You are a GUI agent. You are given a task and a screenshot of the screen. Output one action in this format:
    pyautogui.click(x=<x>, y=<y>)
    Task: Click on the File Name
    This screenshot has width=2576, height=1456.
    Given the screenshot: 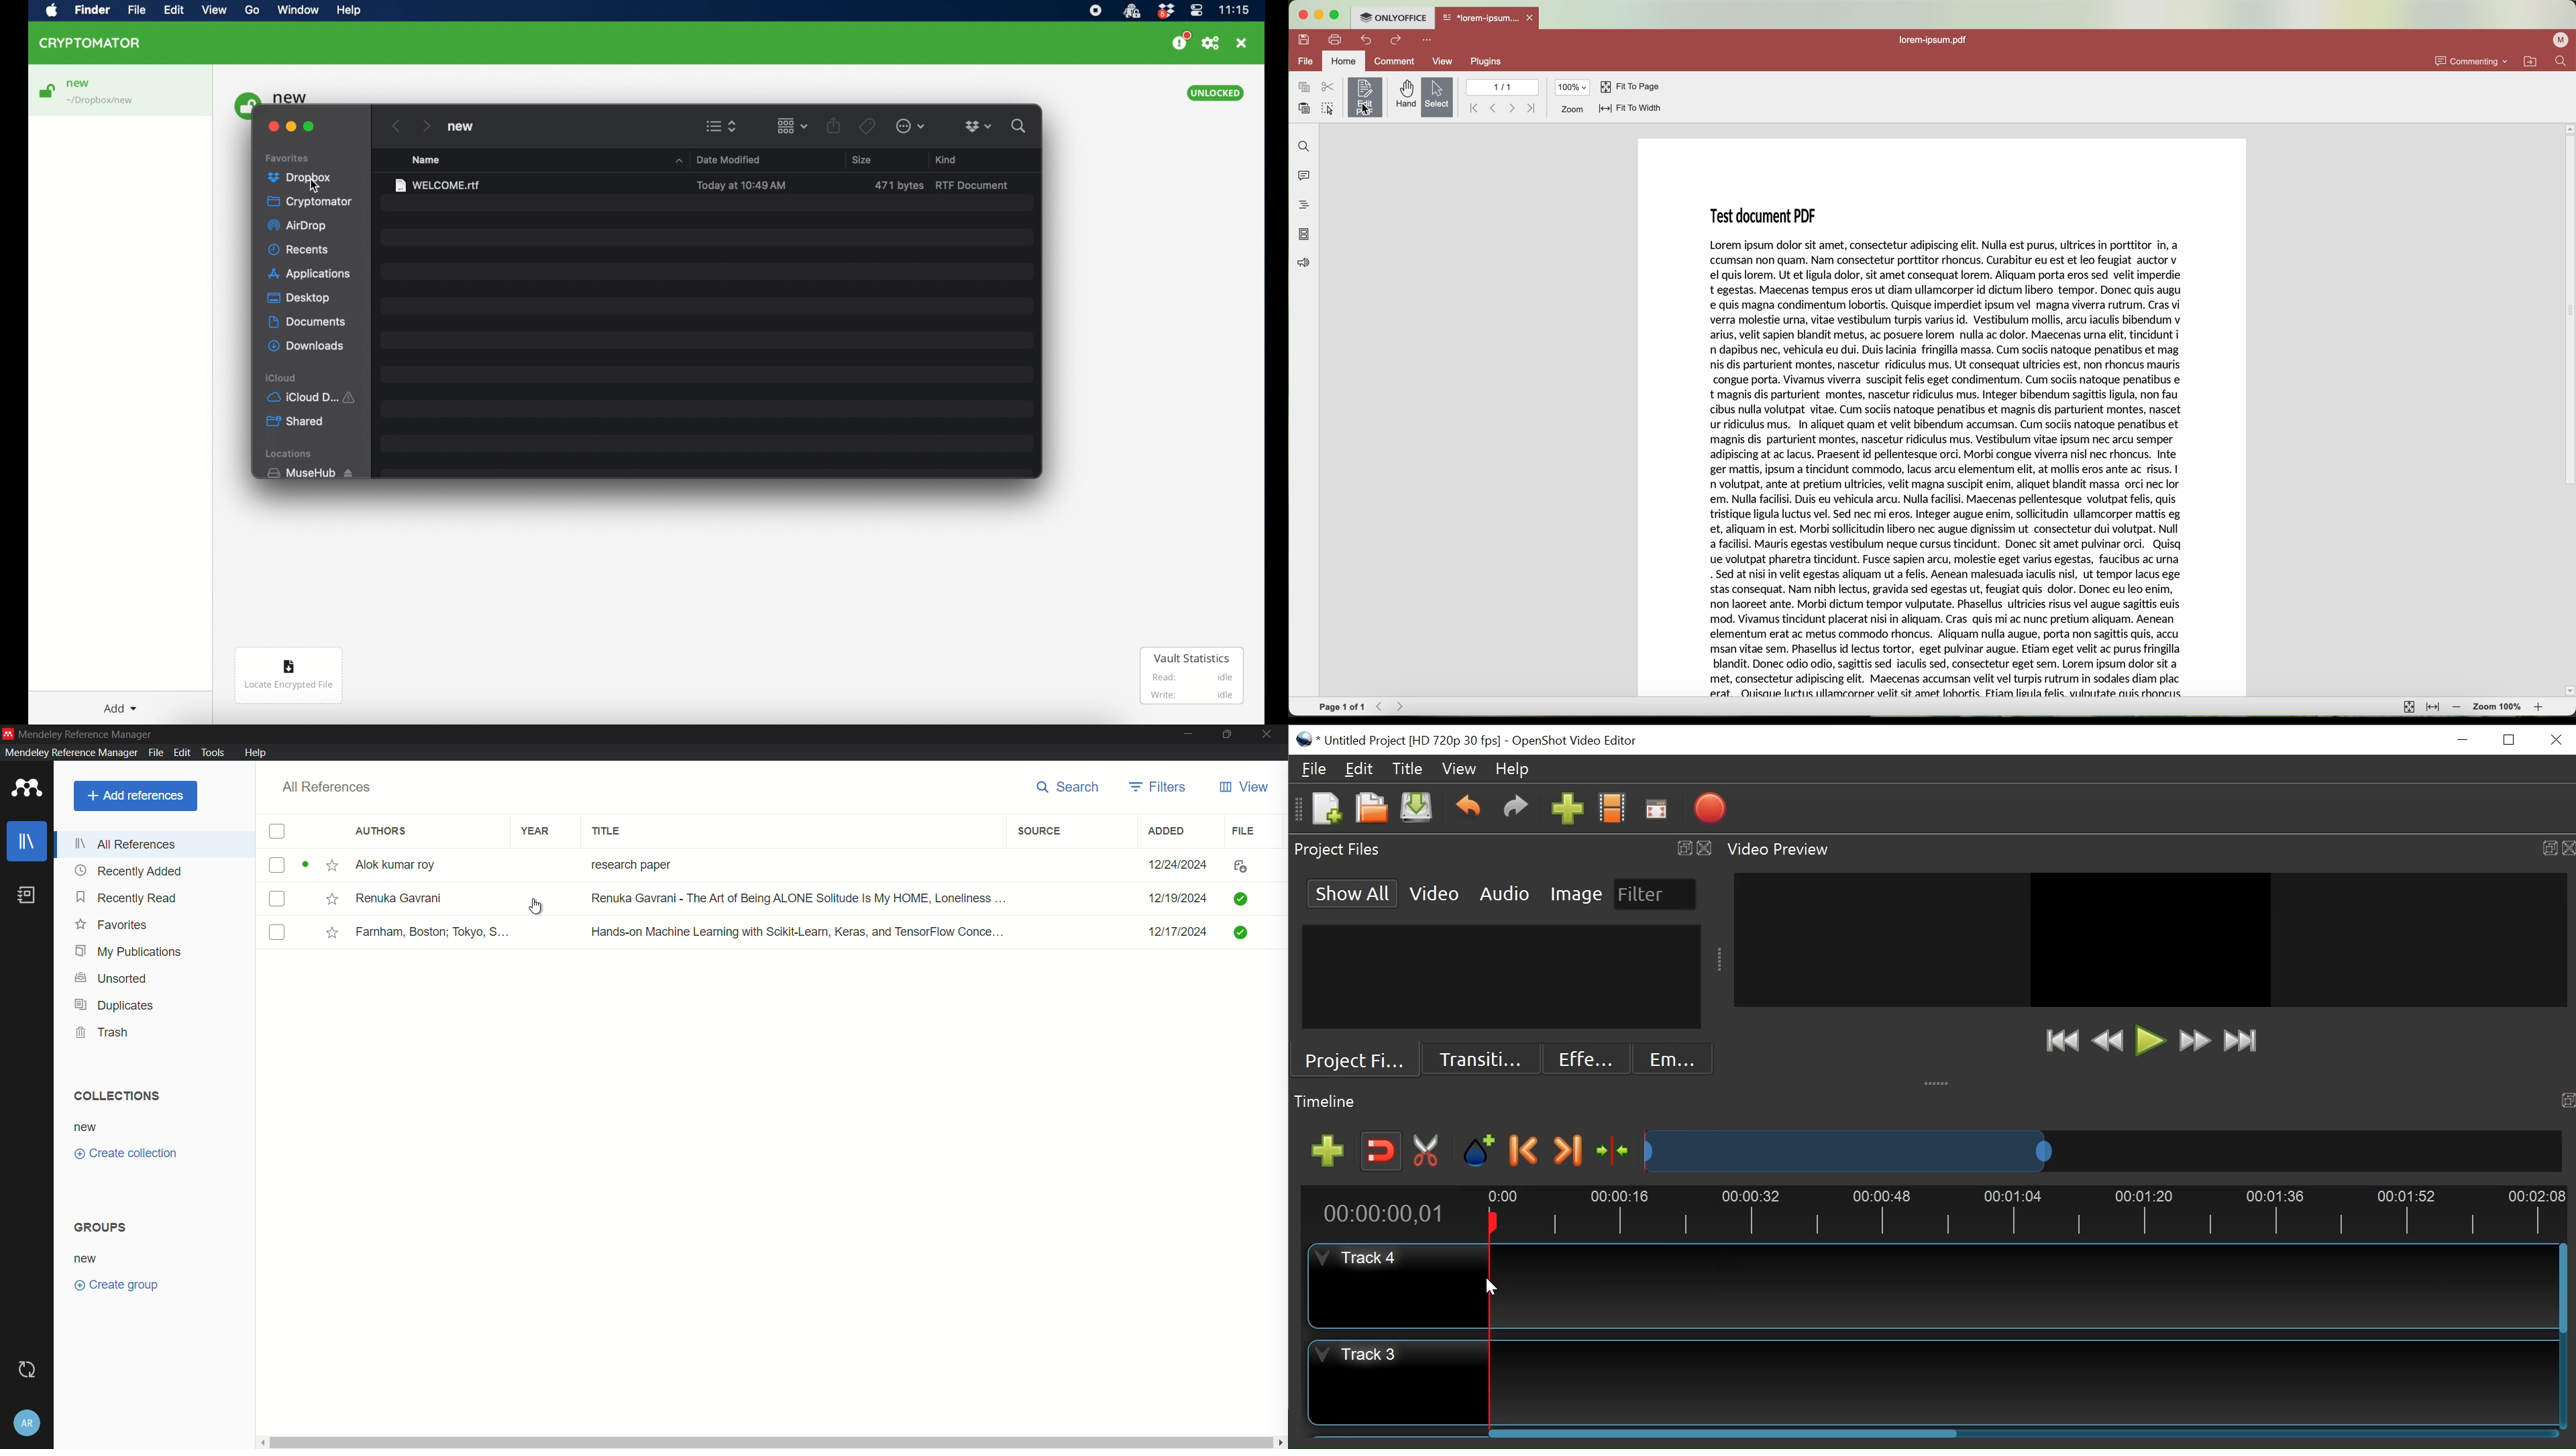 What is the action you would take?
    pyautogui.click(x=1398, y=741)
    